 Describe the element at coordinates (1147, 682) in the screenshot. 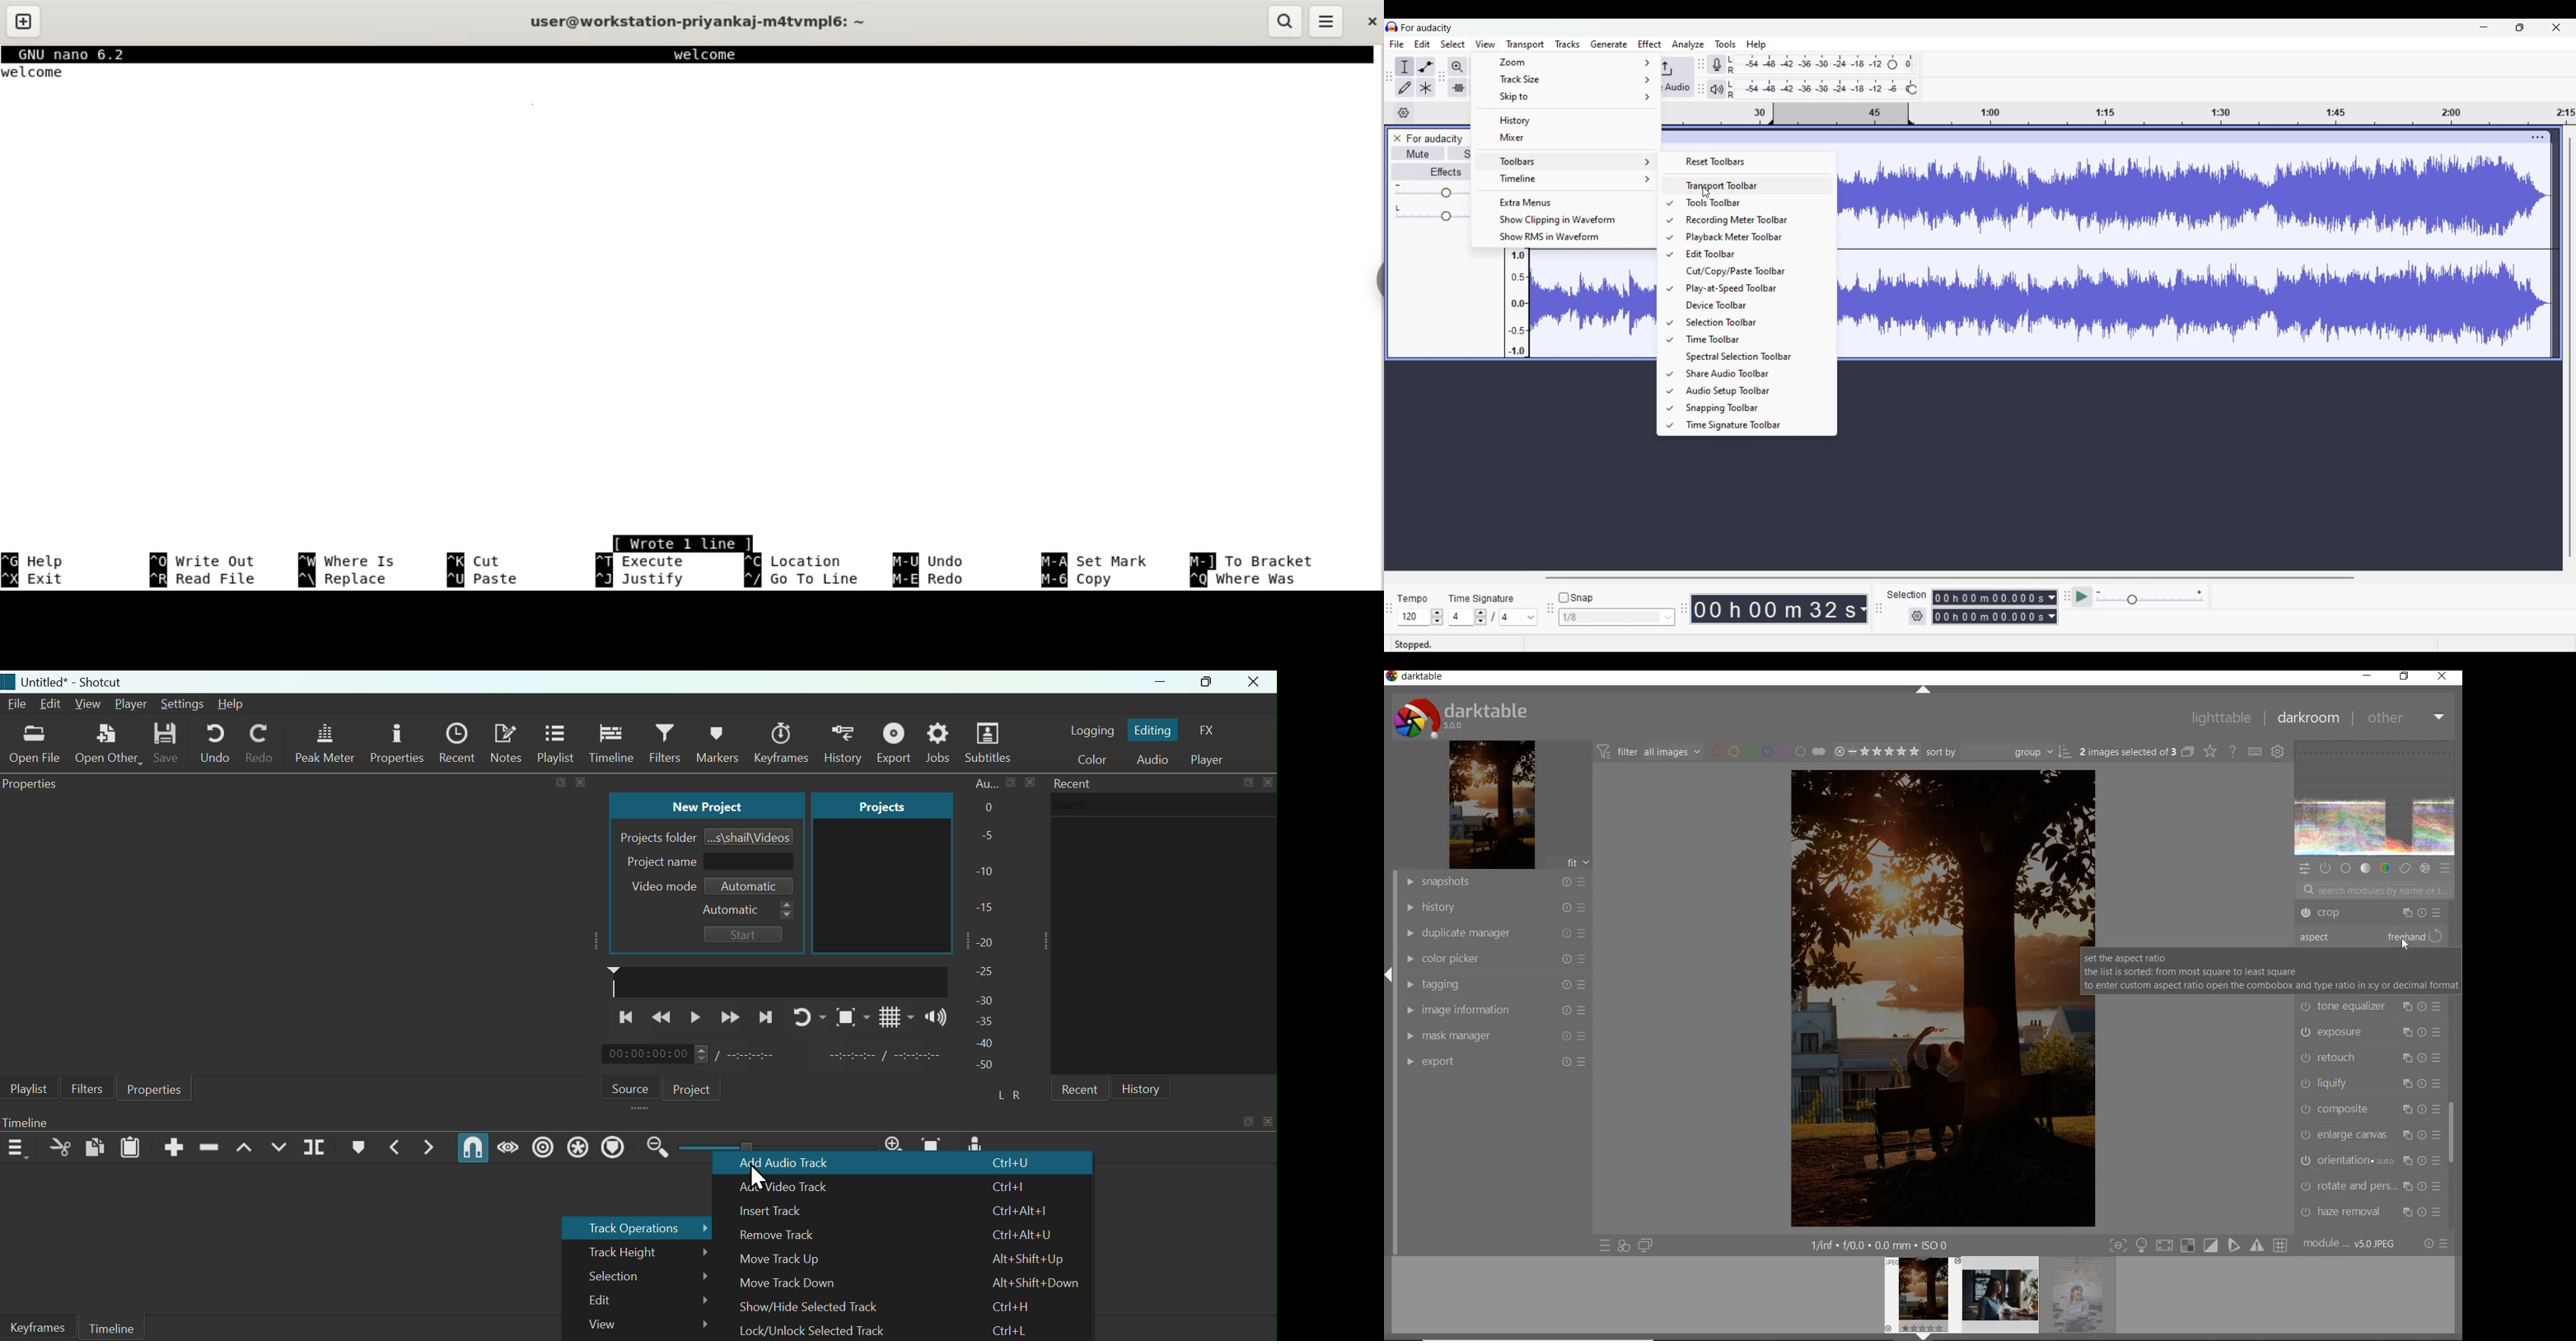

I see `Minimize` at that location.